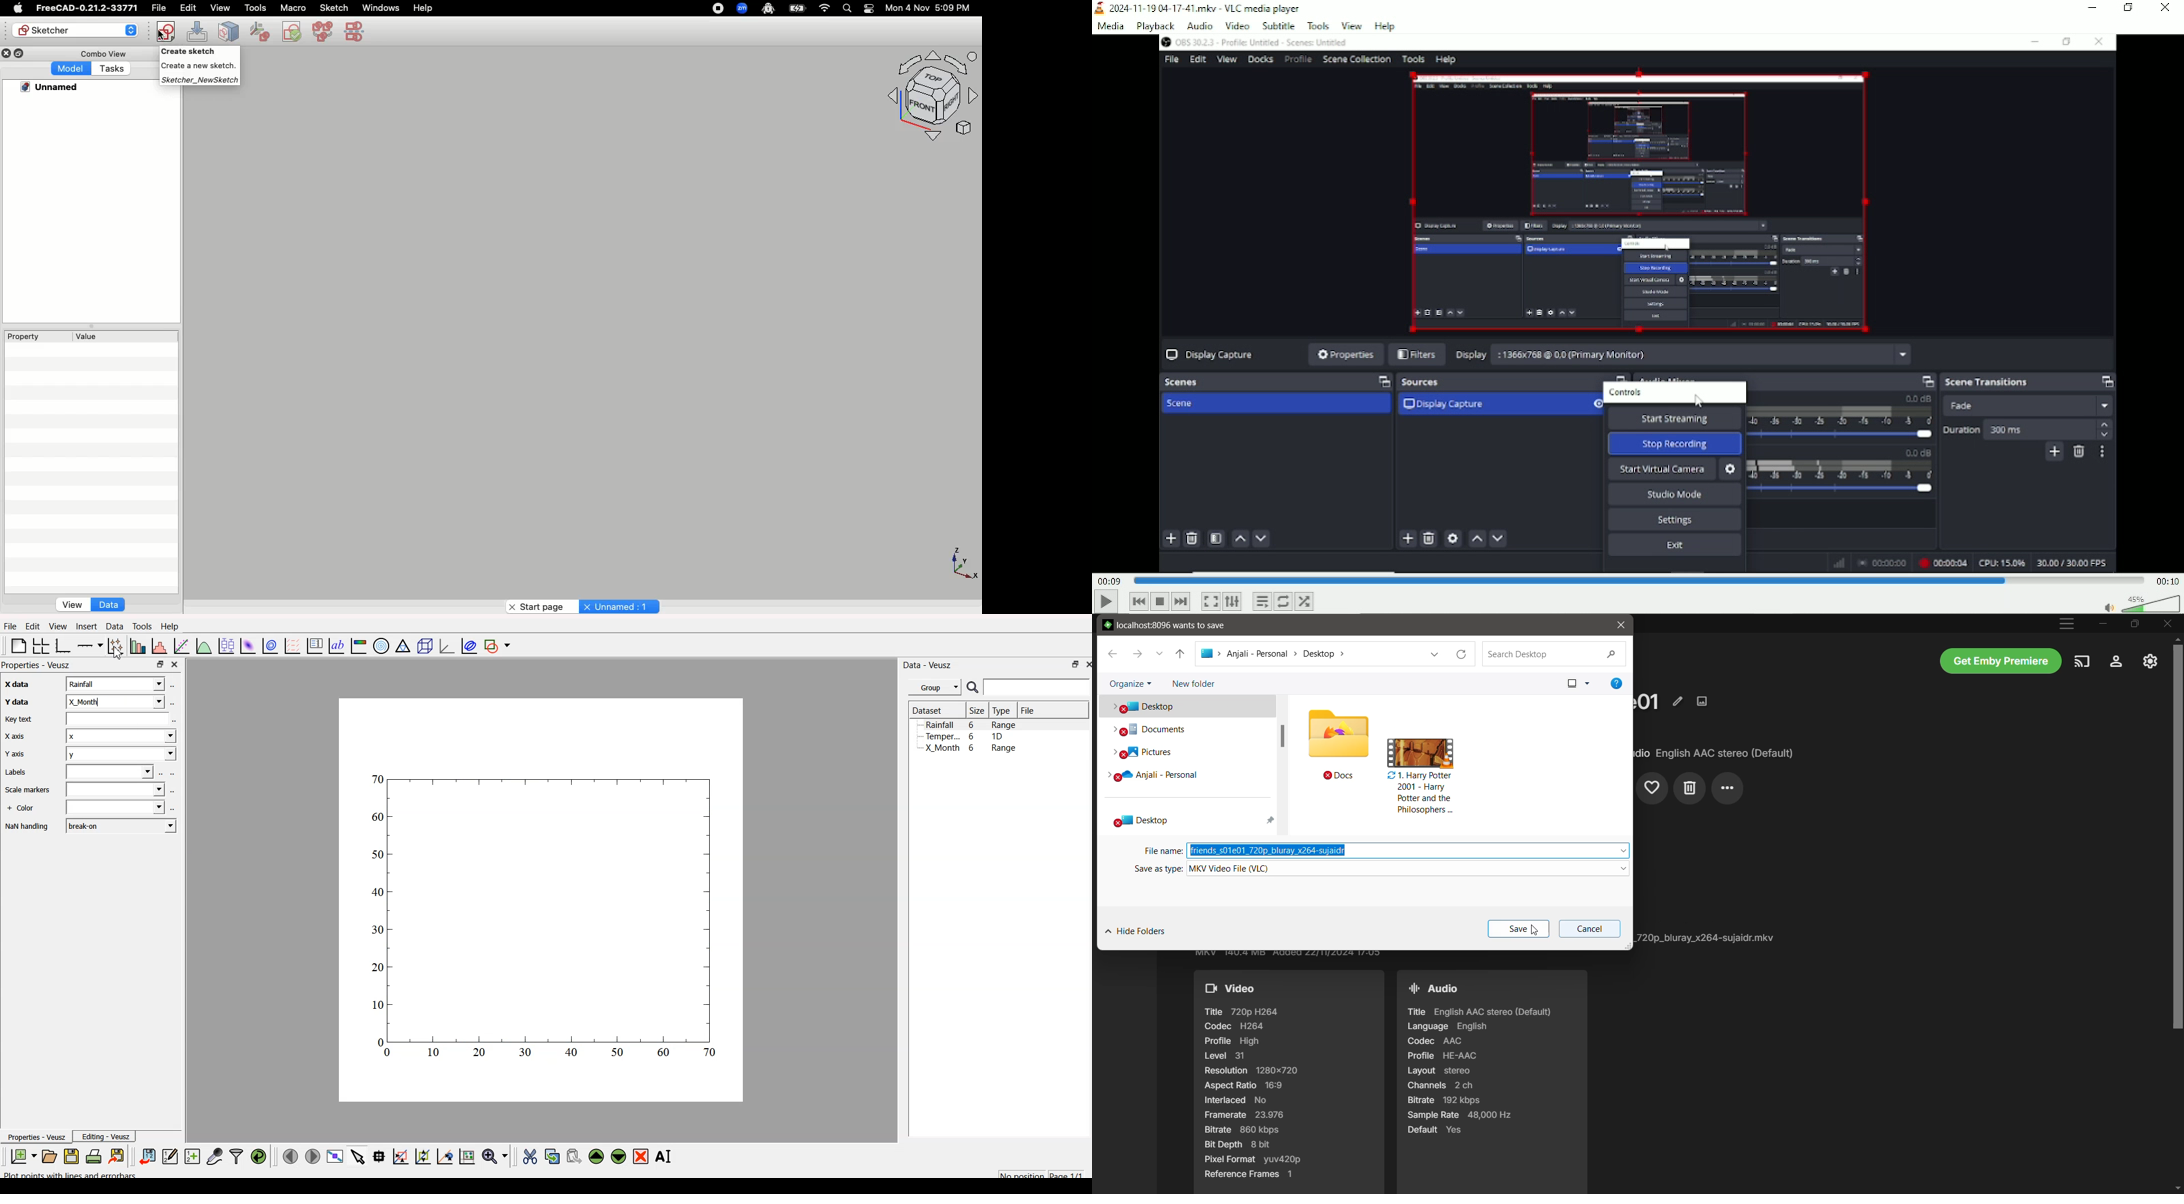  I want to click on capture a dataset, so click(214, 1155).